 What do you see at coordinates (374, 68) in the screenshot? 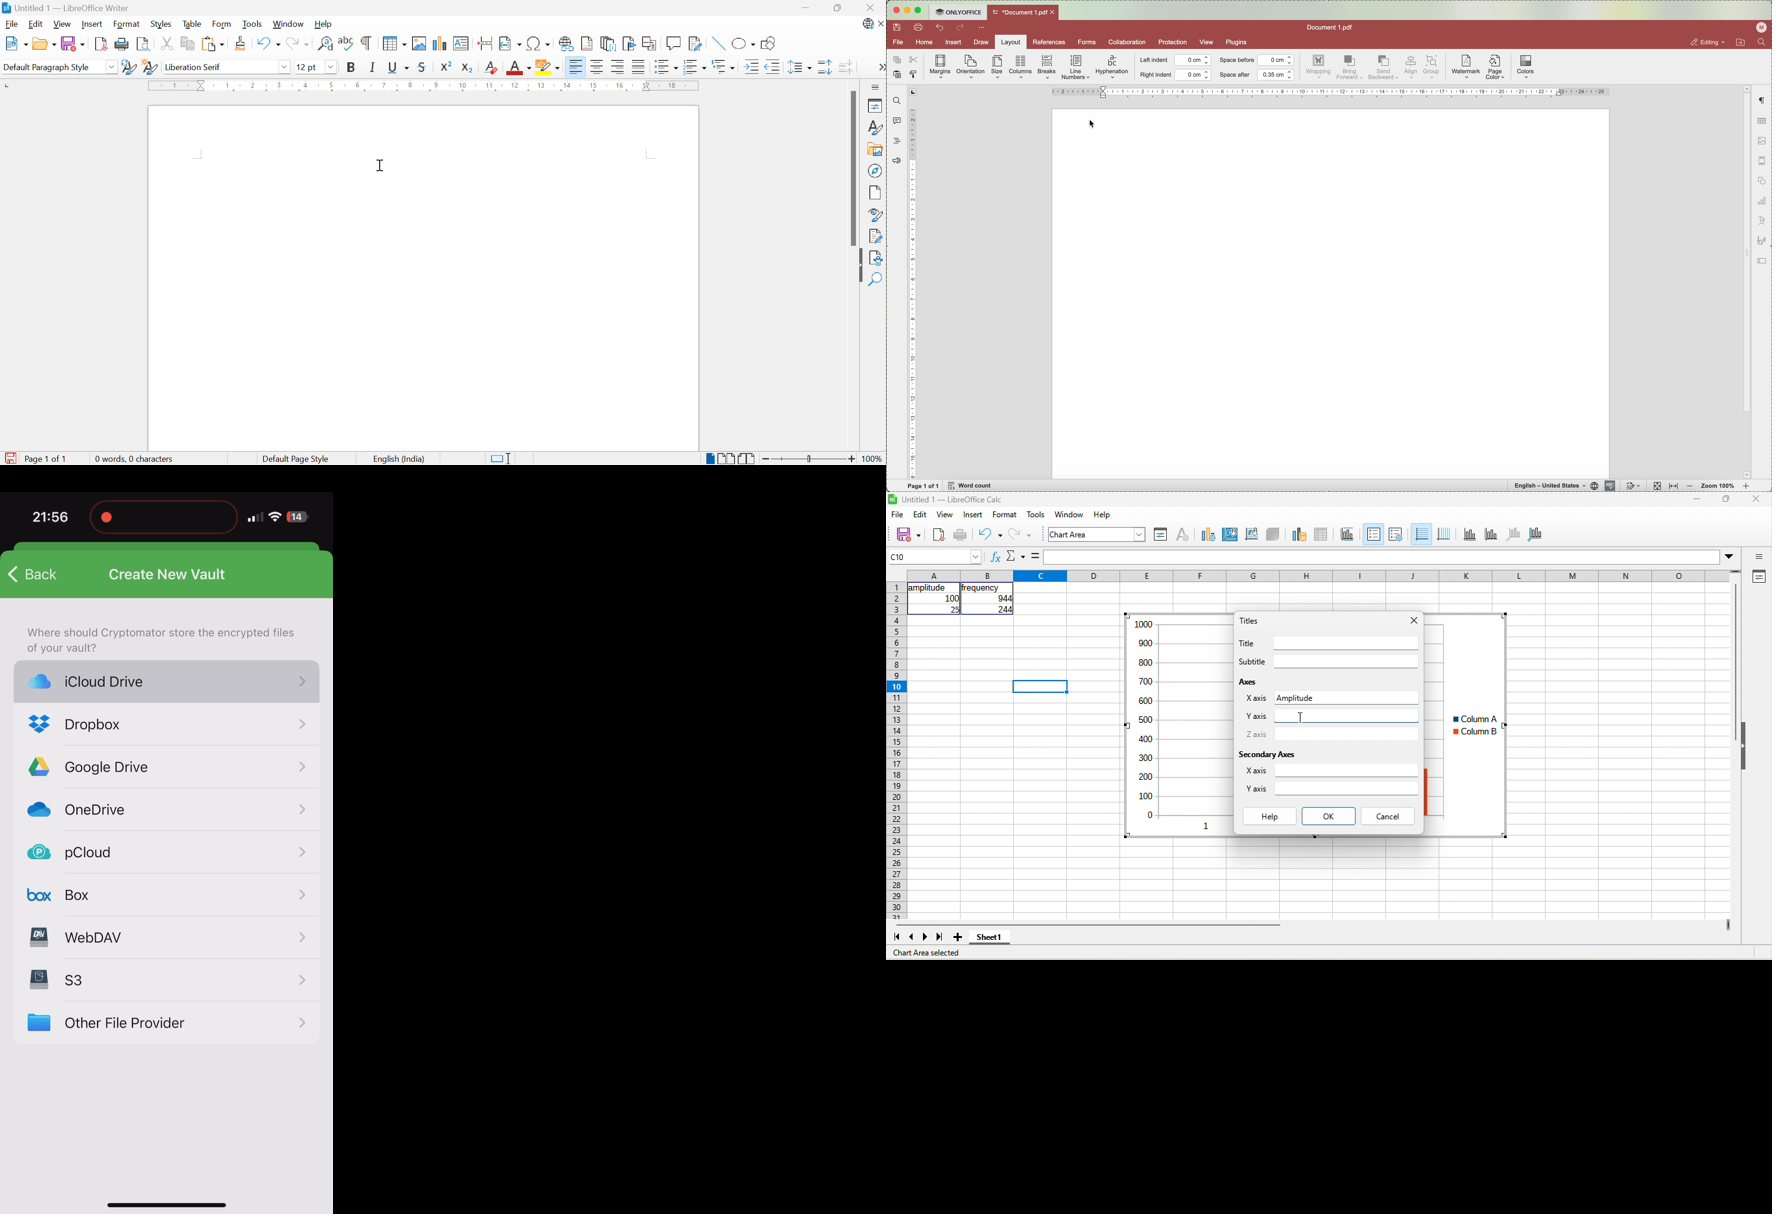
I see `Italic` at bounding box center [374, 68].